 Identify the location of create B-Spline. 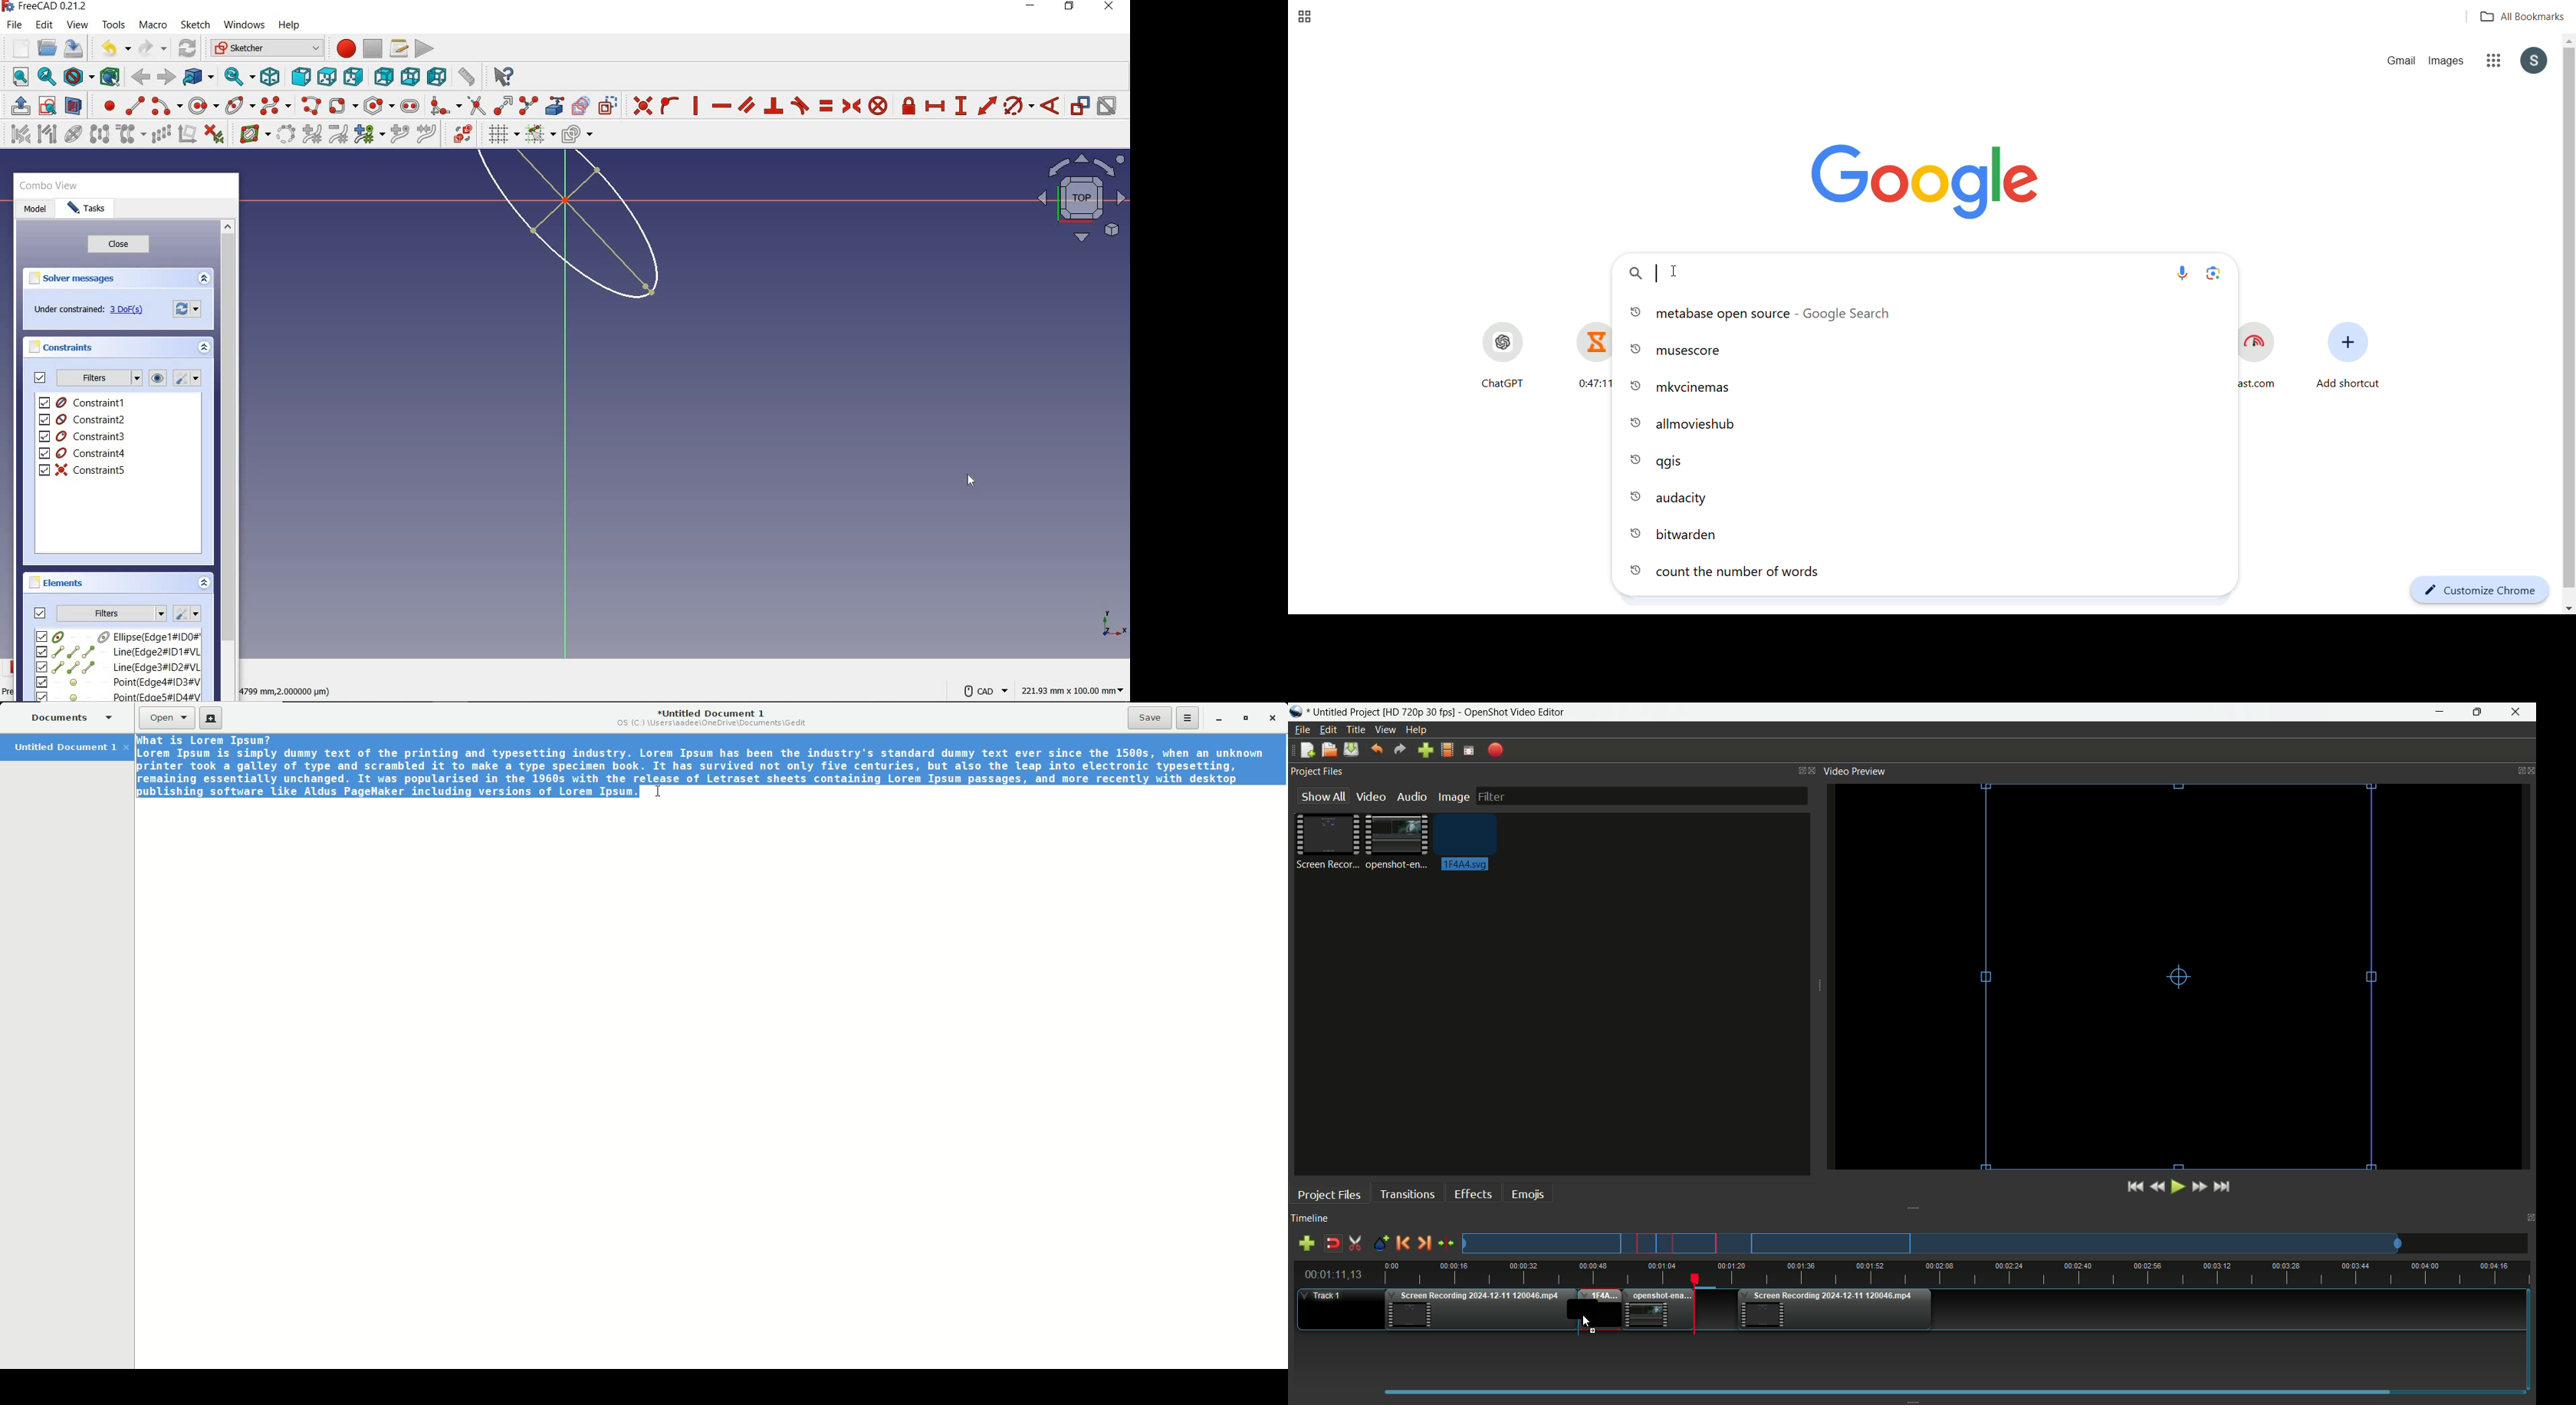
(275, 105).